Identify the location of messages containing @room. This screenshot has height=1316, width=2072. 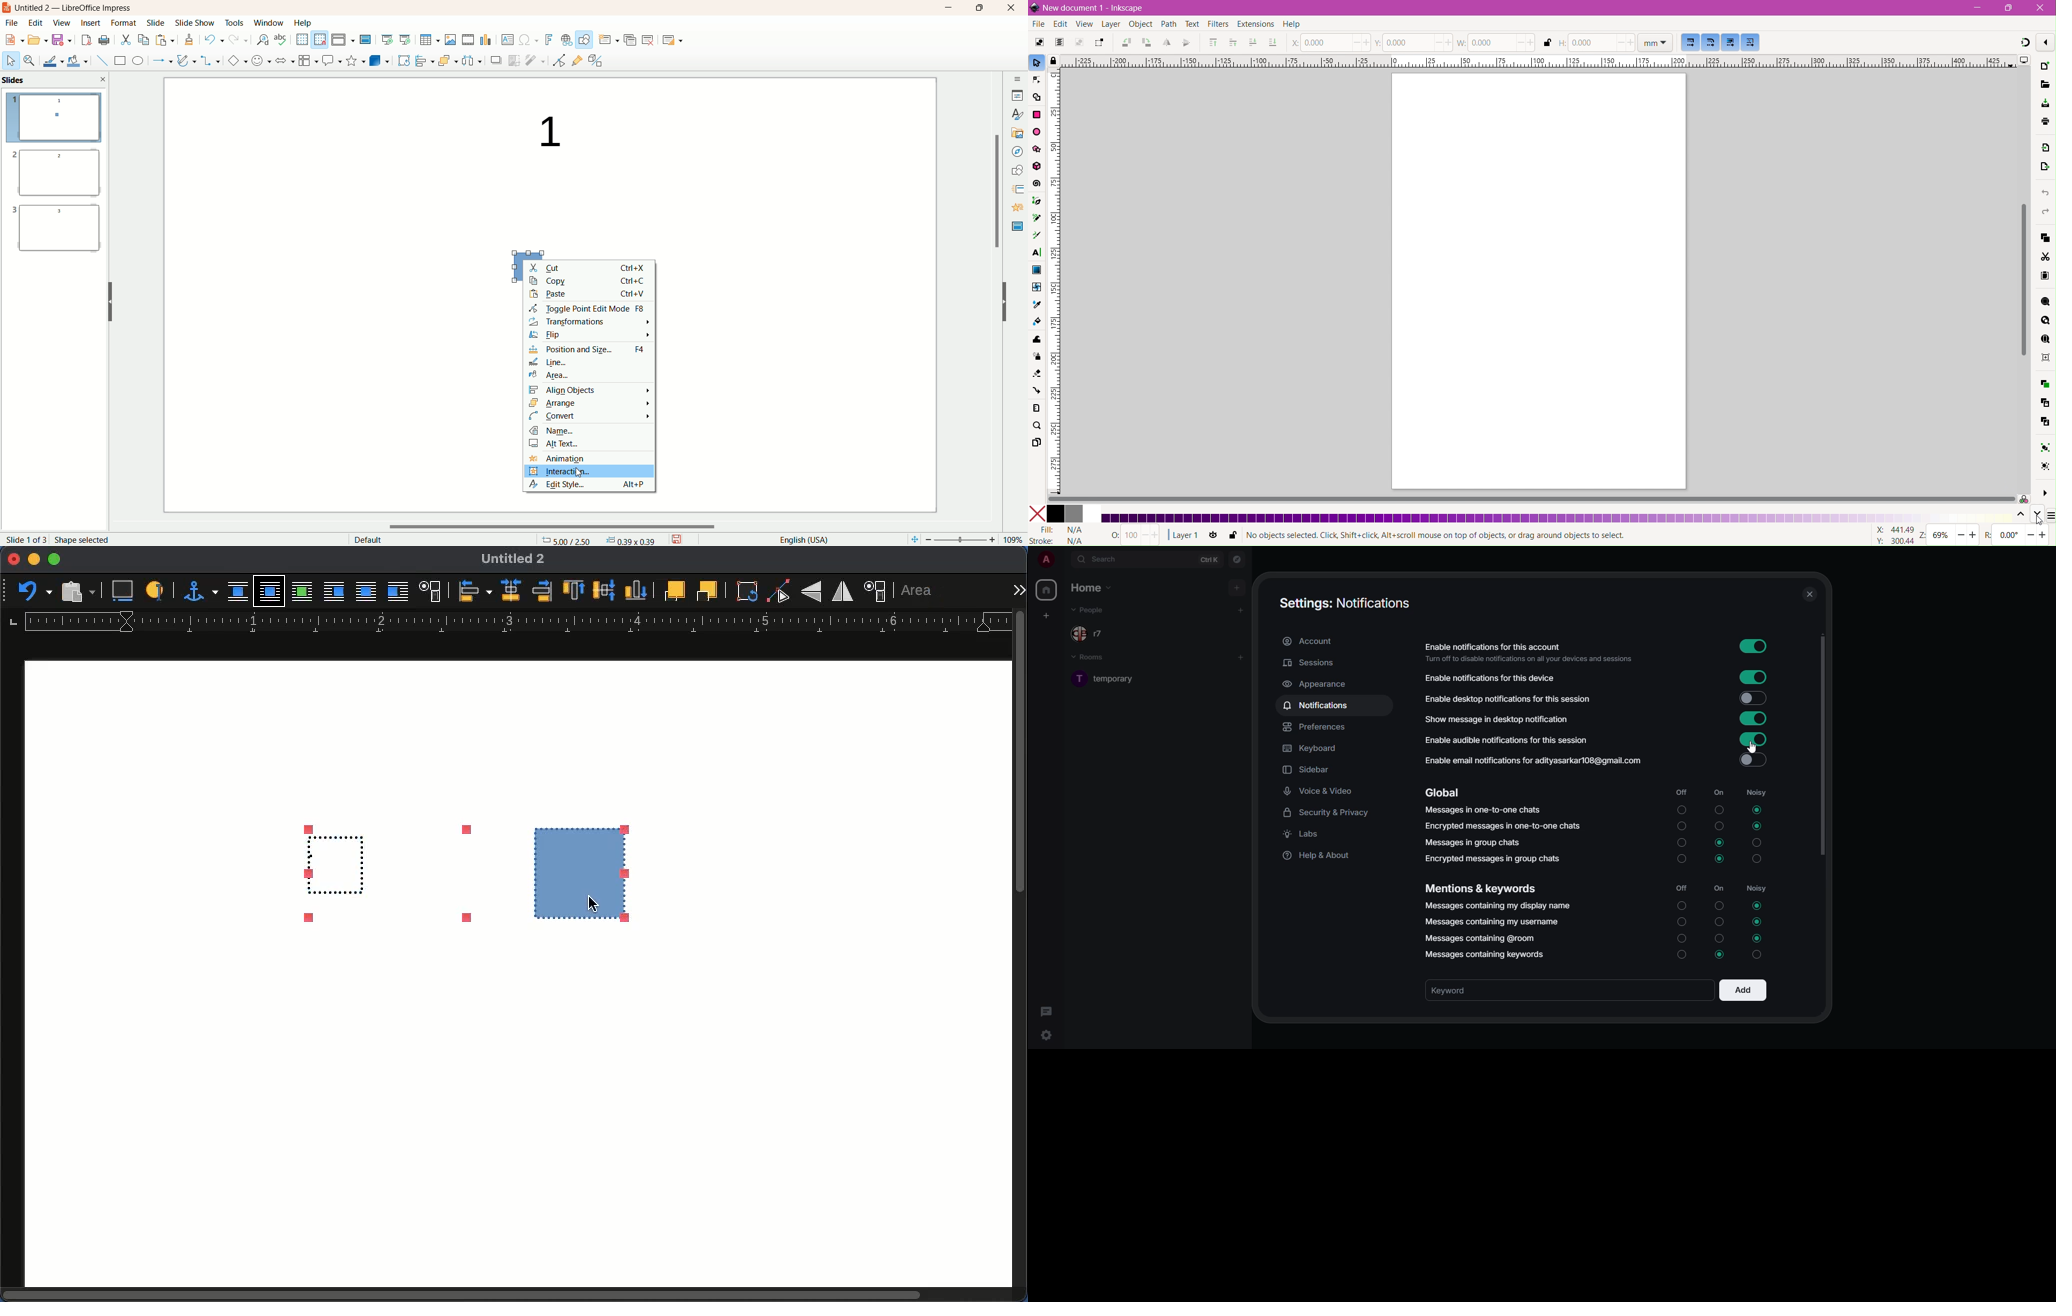
(1480, 939).